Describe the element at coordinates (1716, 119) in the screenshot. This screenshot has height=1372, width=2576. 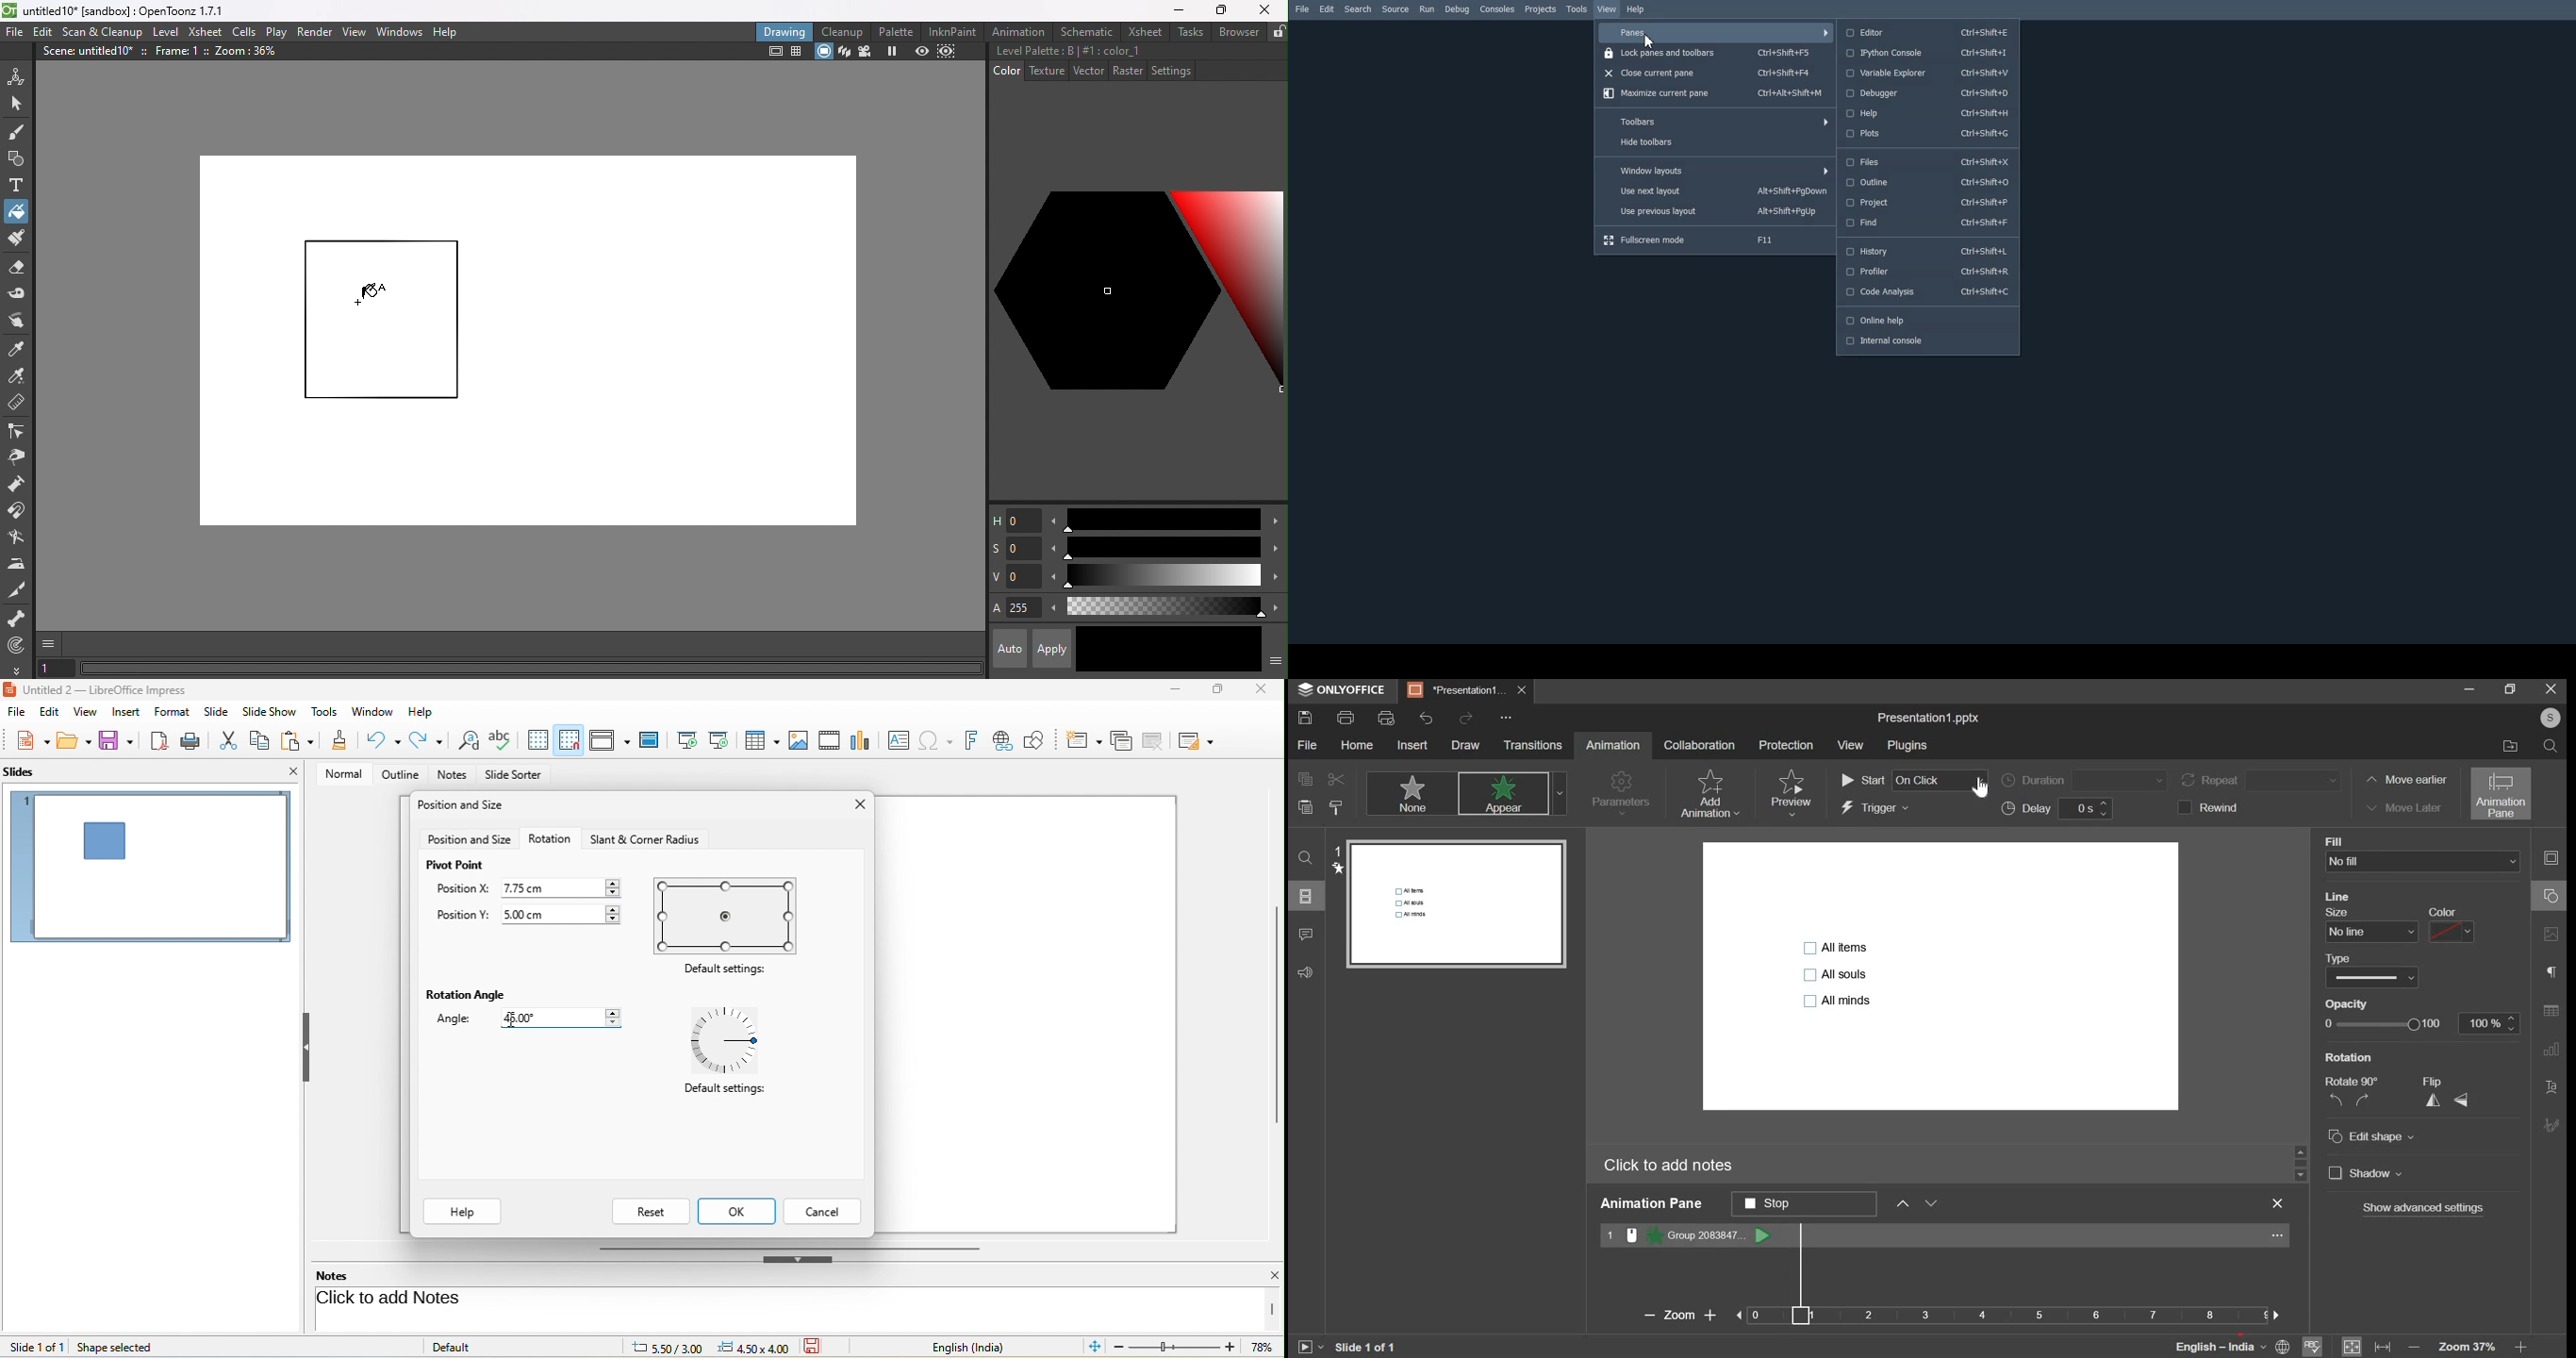
I see `Toolbars` at that location.